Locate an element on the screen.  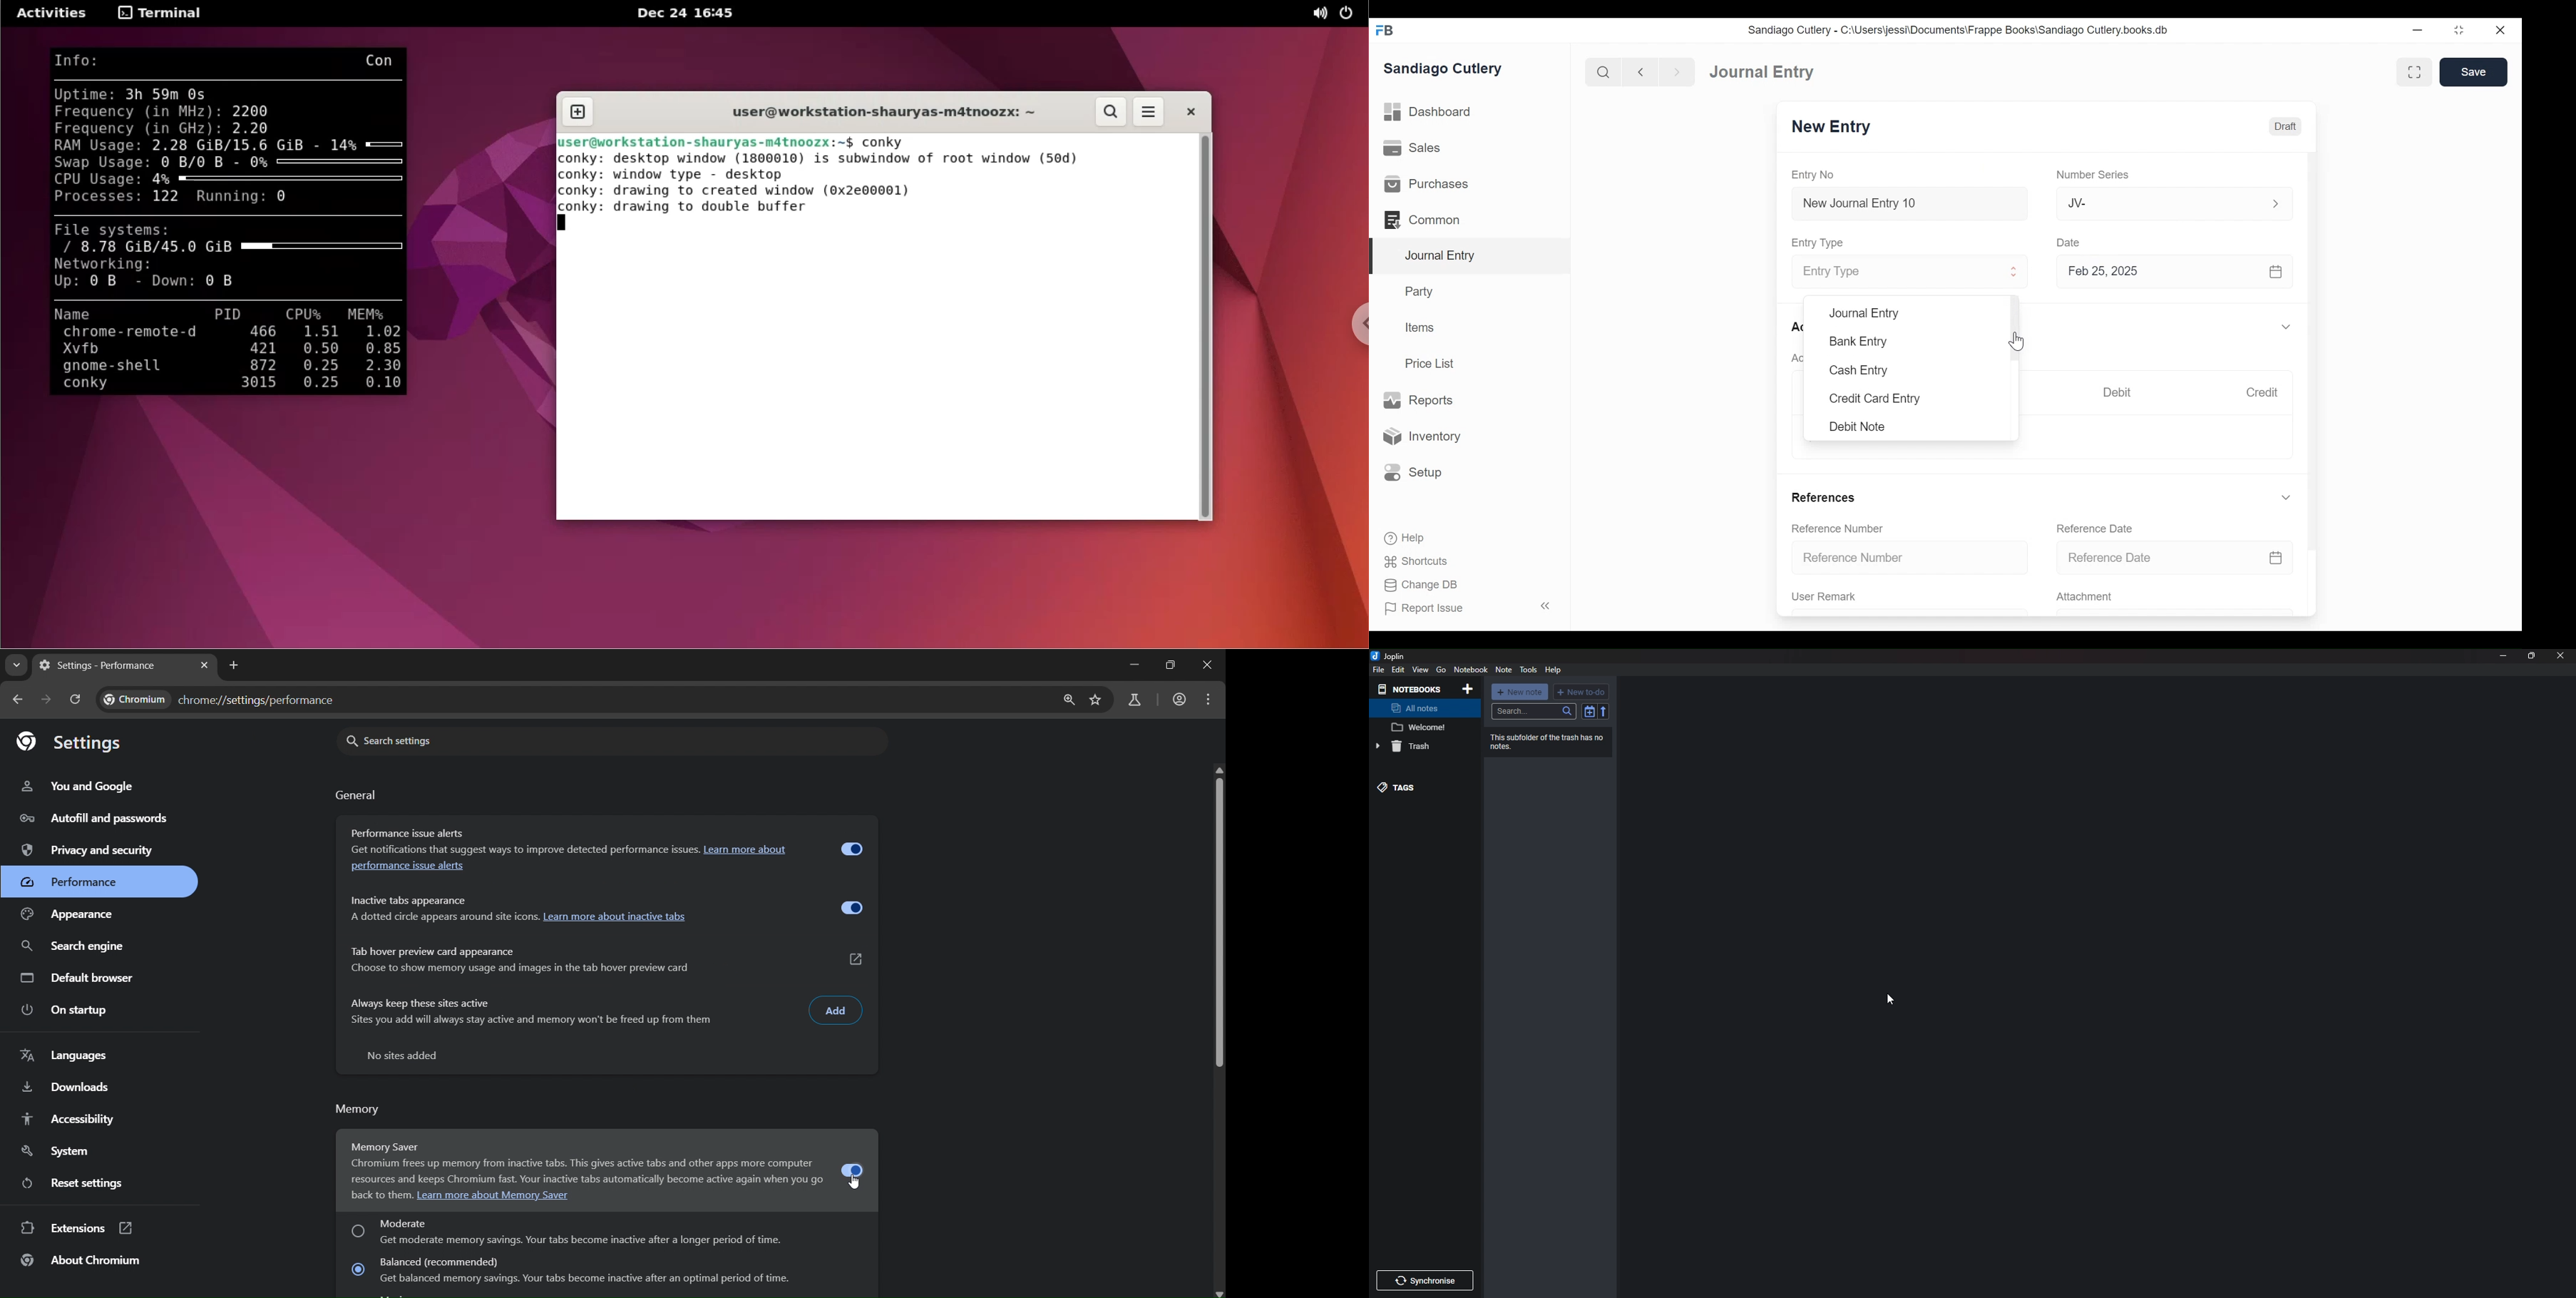
JV- is located at coordinates (2160, 203).